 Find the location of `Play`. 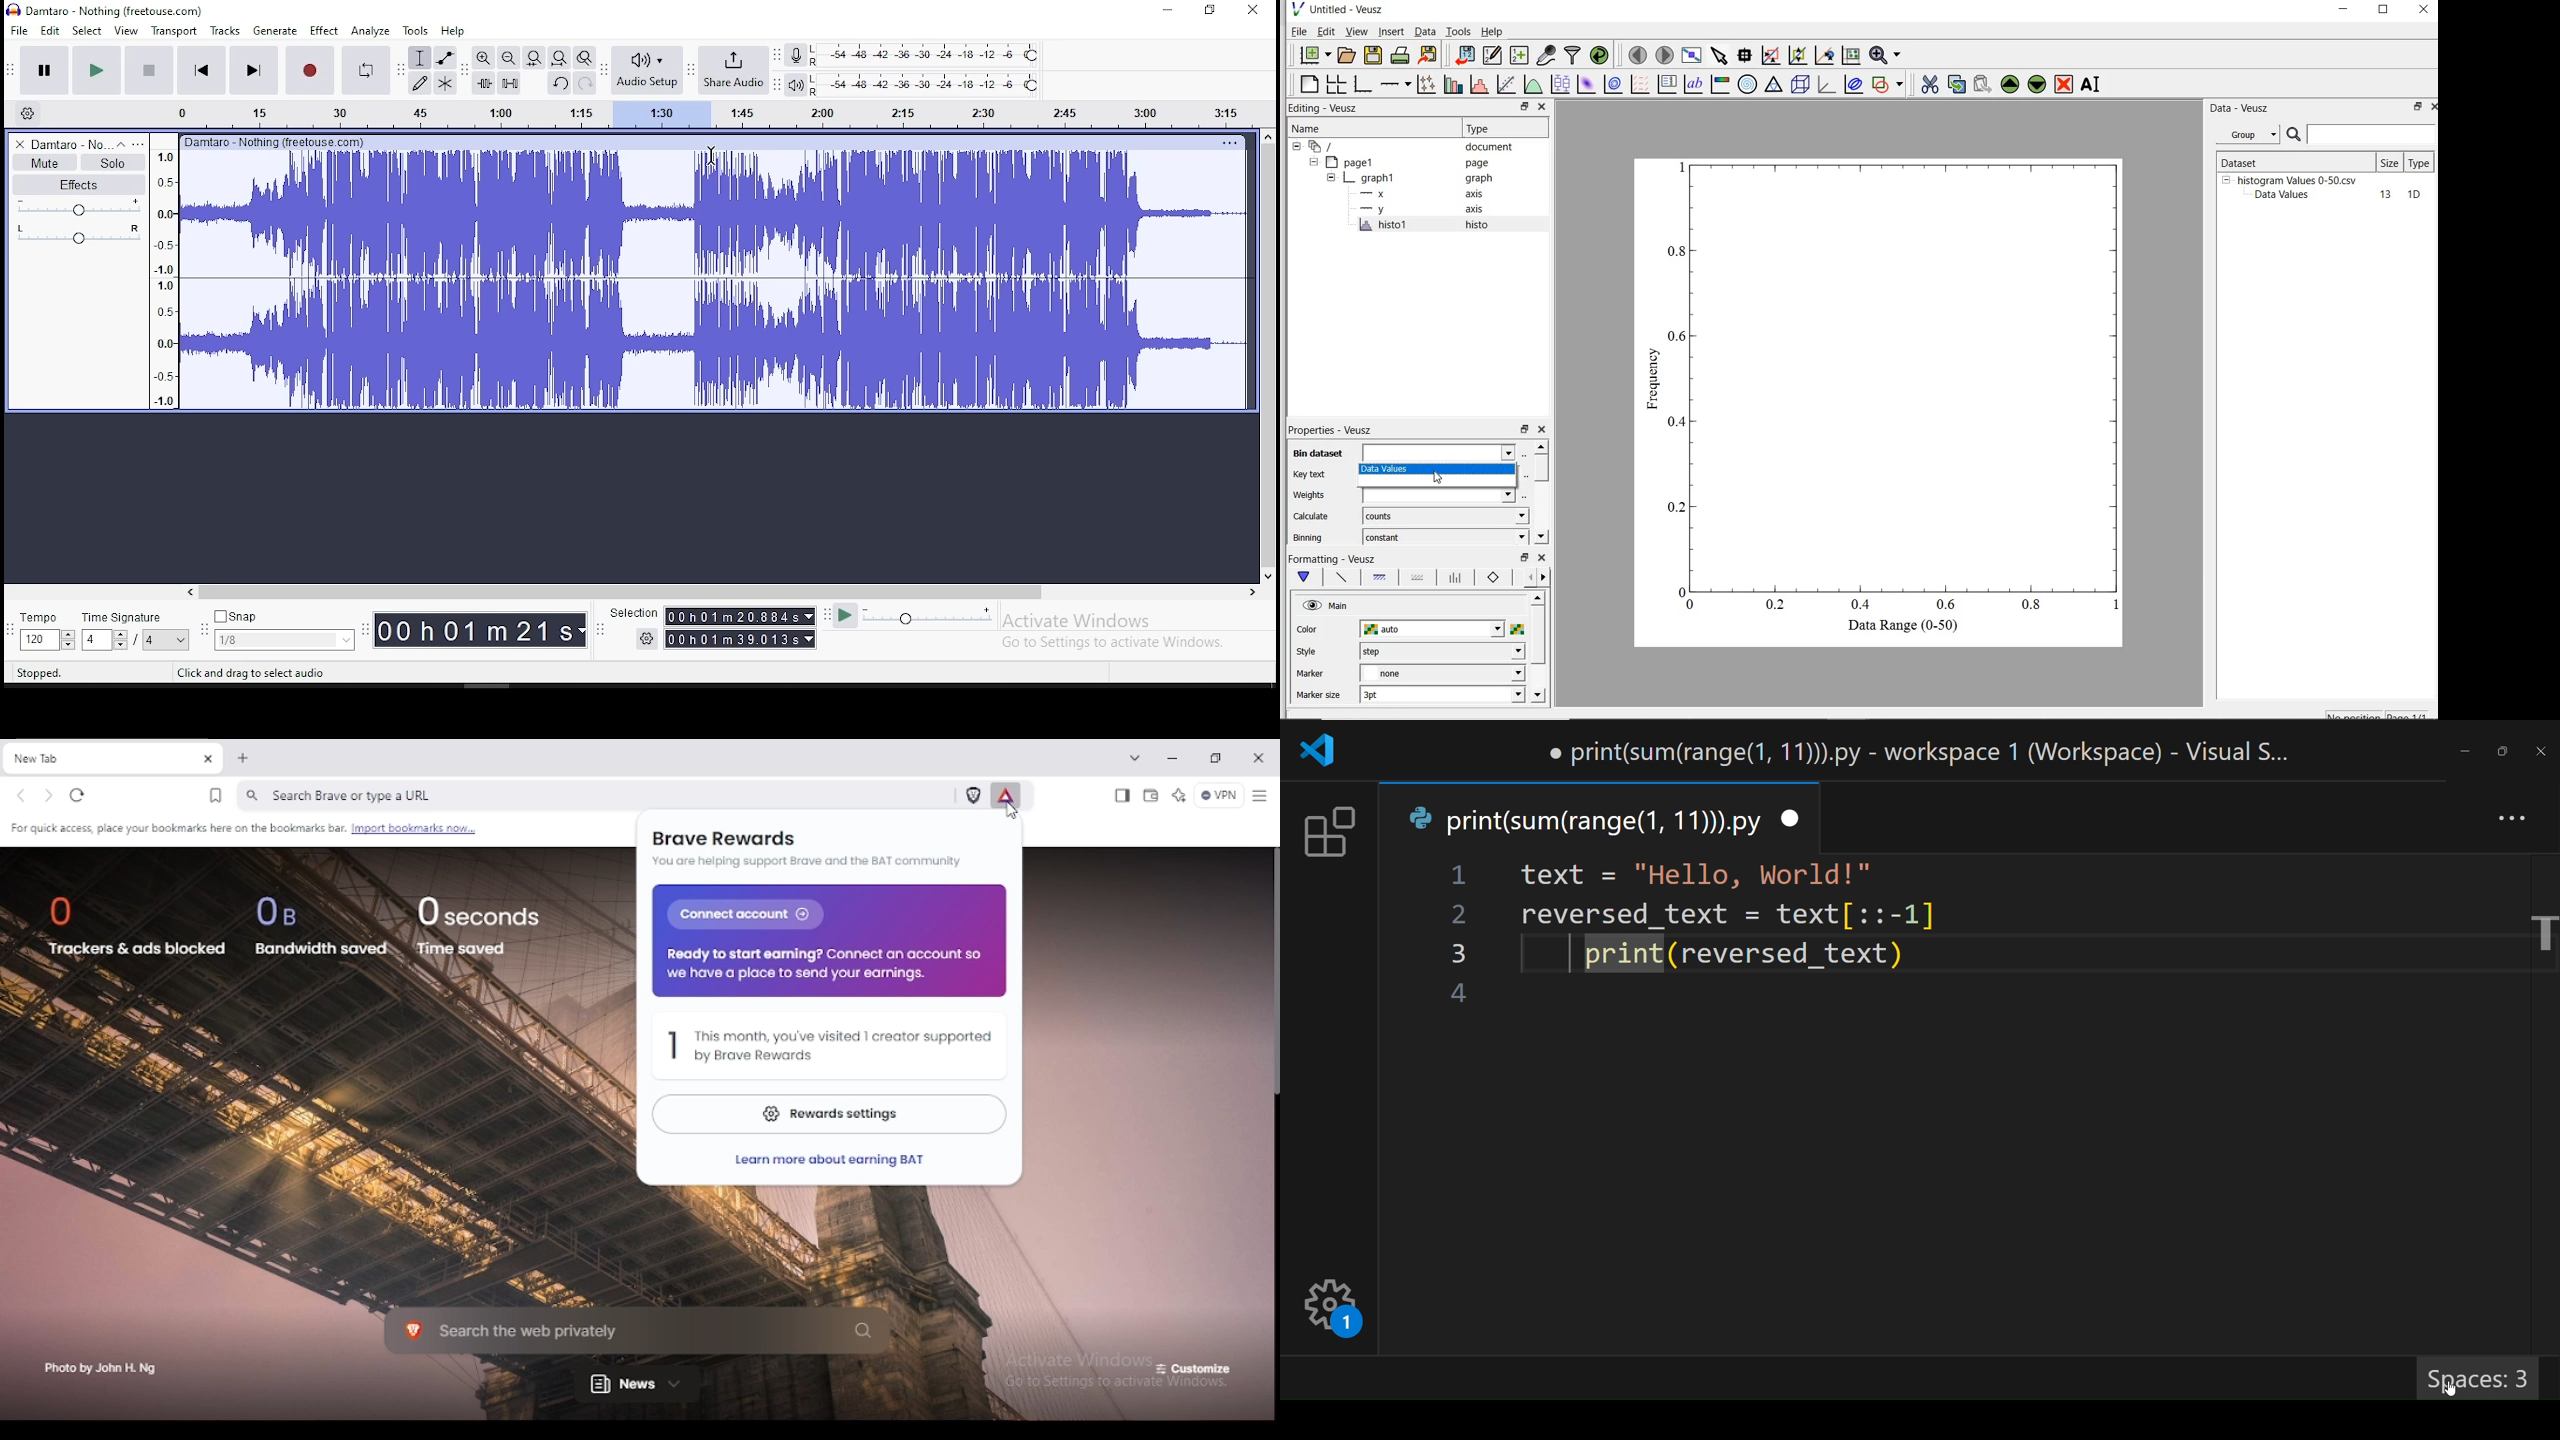

Play is located at coordinates (845, 616).